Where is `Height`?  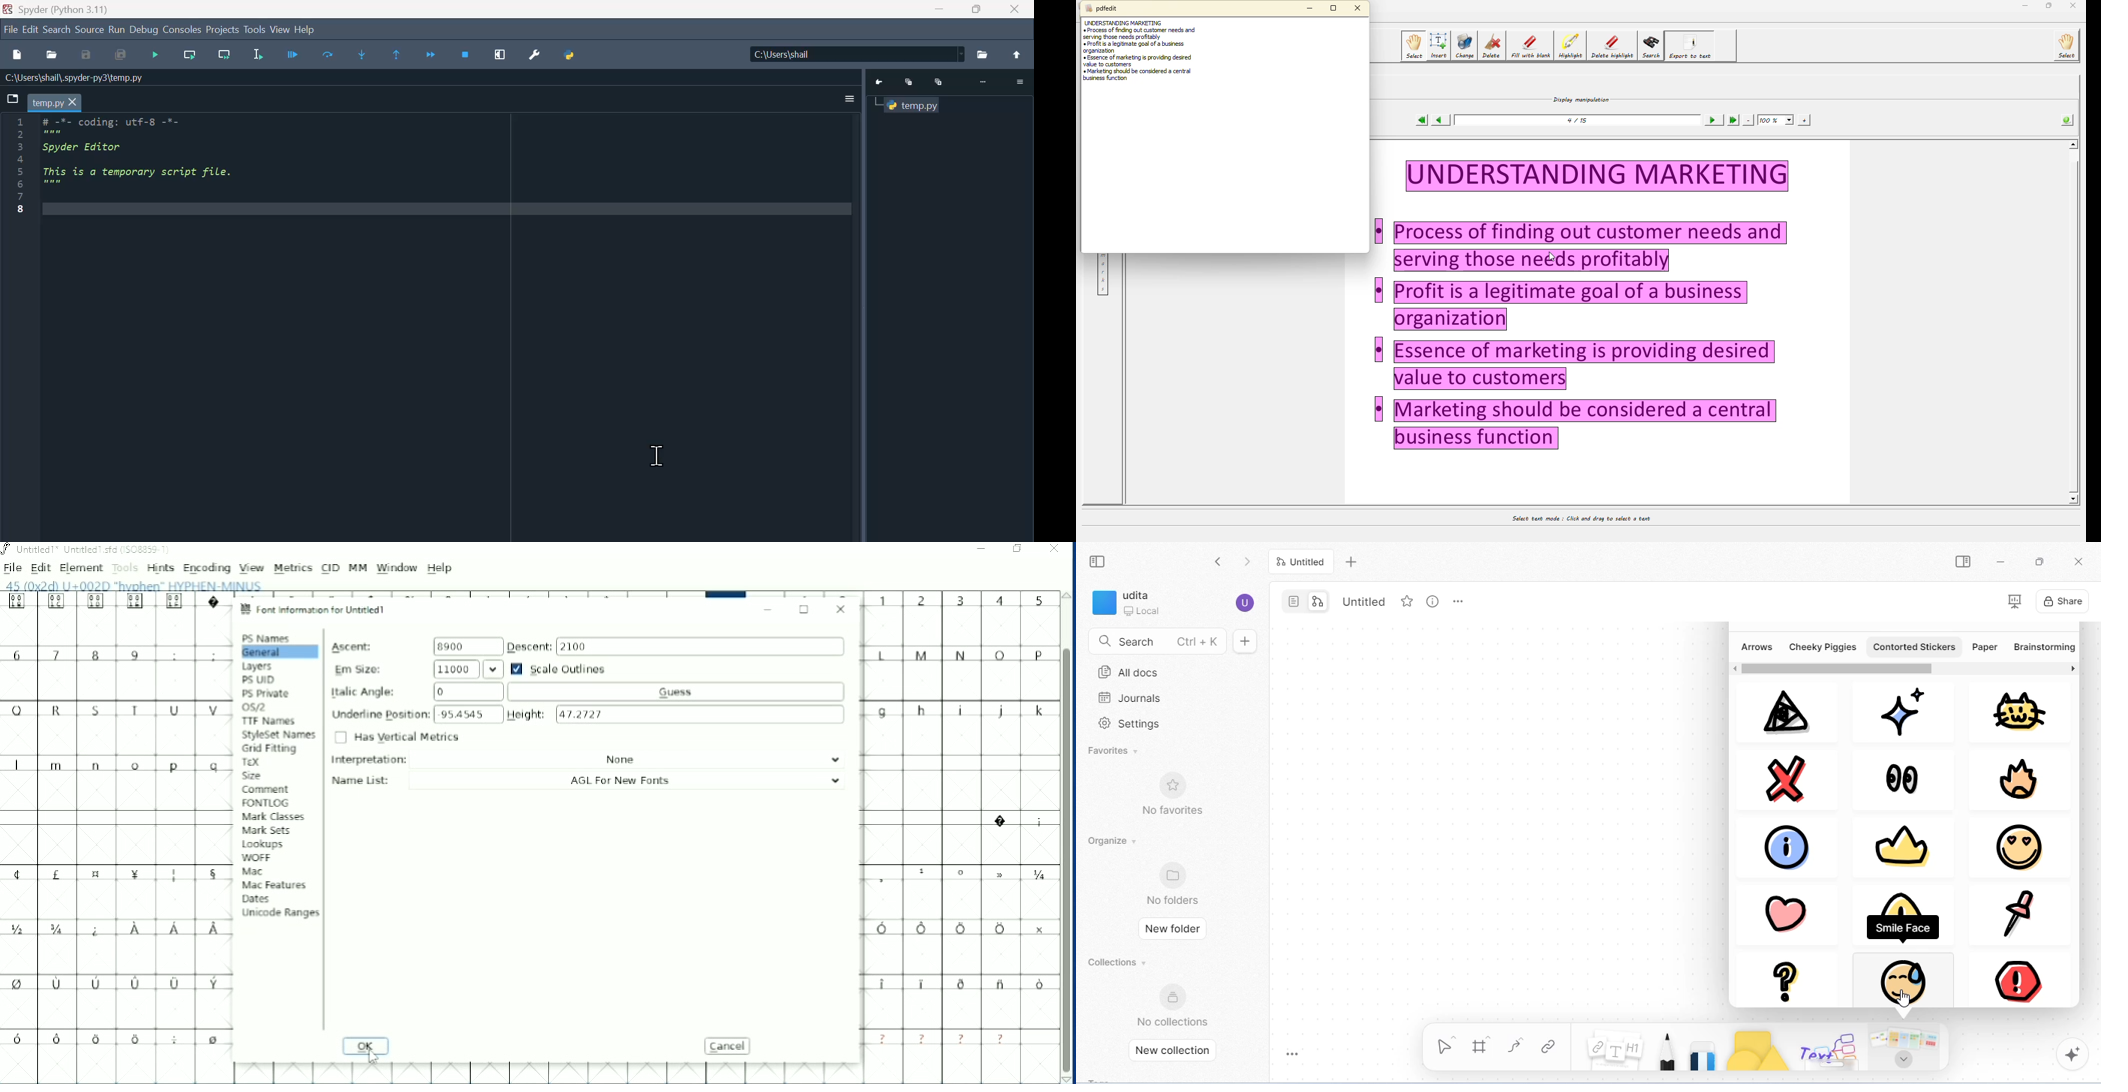 Height is located at coordinates (677, 713).